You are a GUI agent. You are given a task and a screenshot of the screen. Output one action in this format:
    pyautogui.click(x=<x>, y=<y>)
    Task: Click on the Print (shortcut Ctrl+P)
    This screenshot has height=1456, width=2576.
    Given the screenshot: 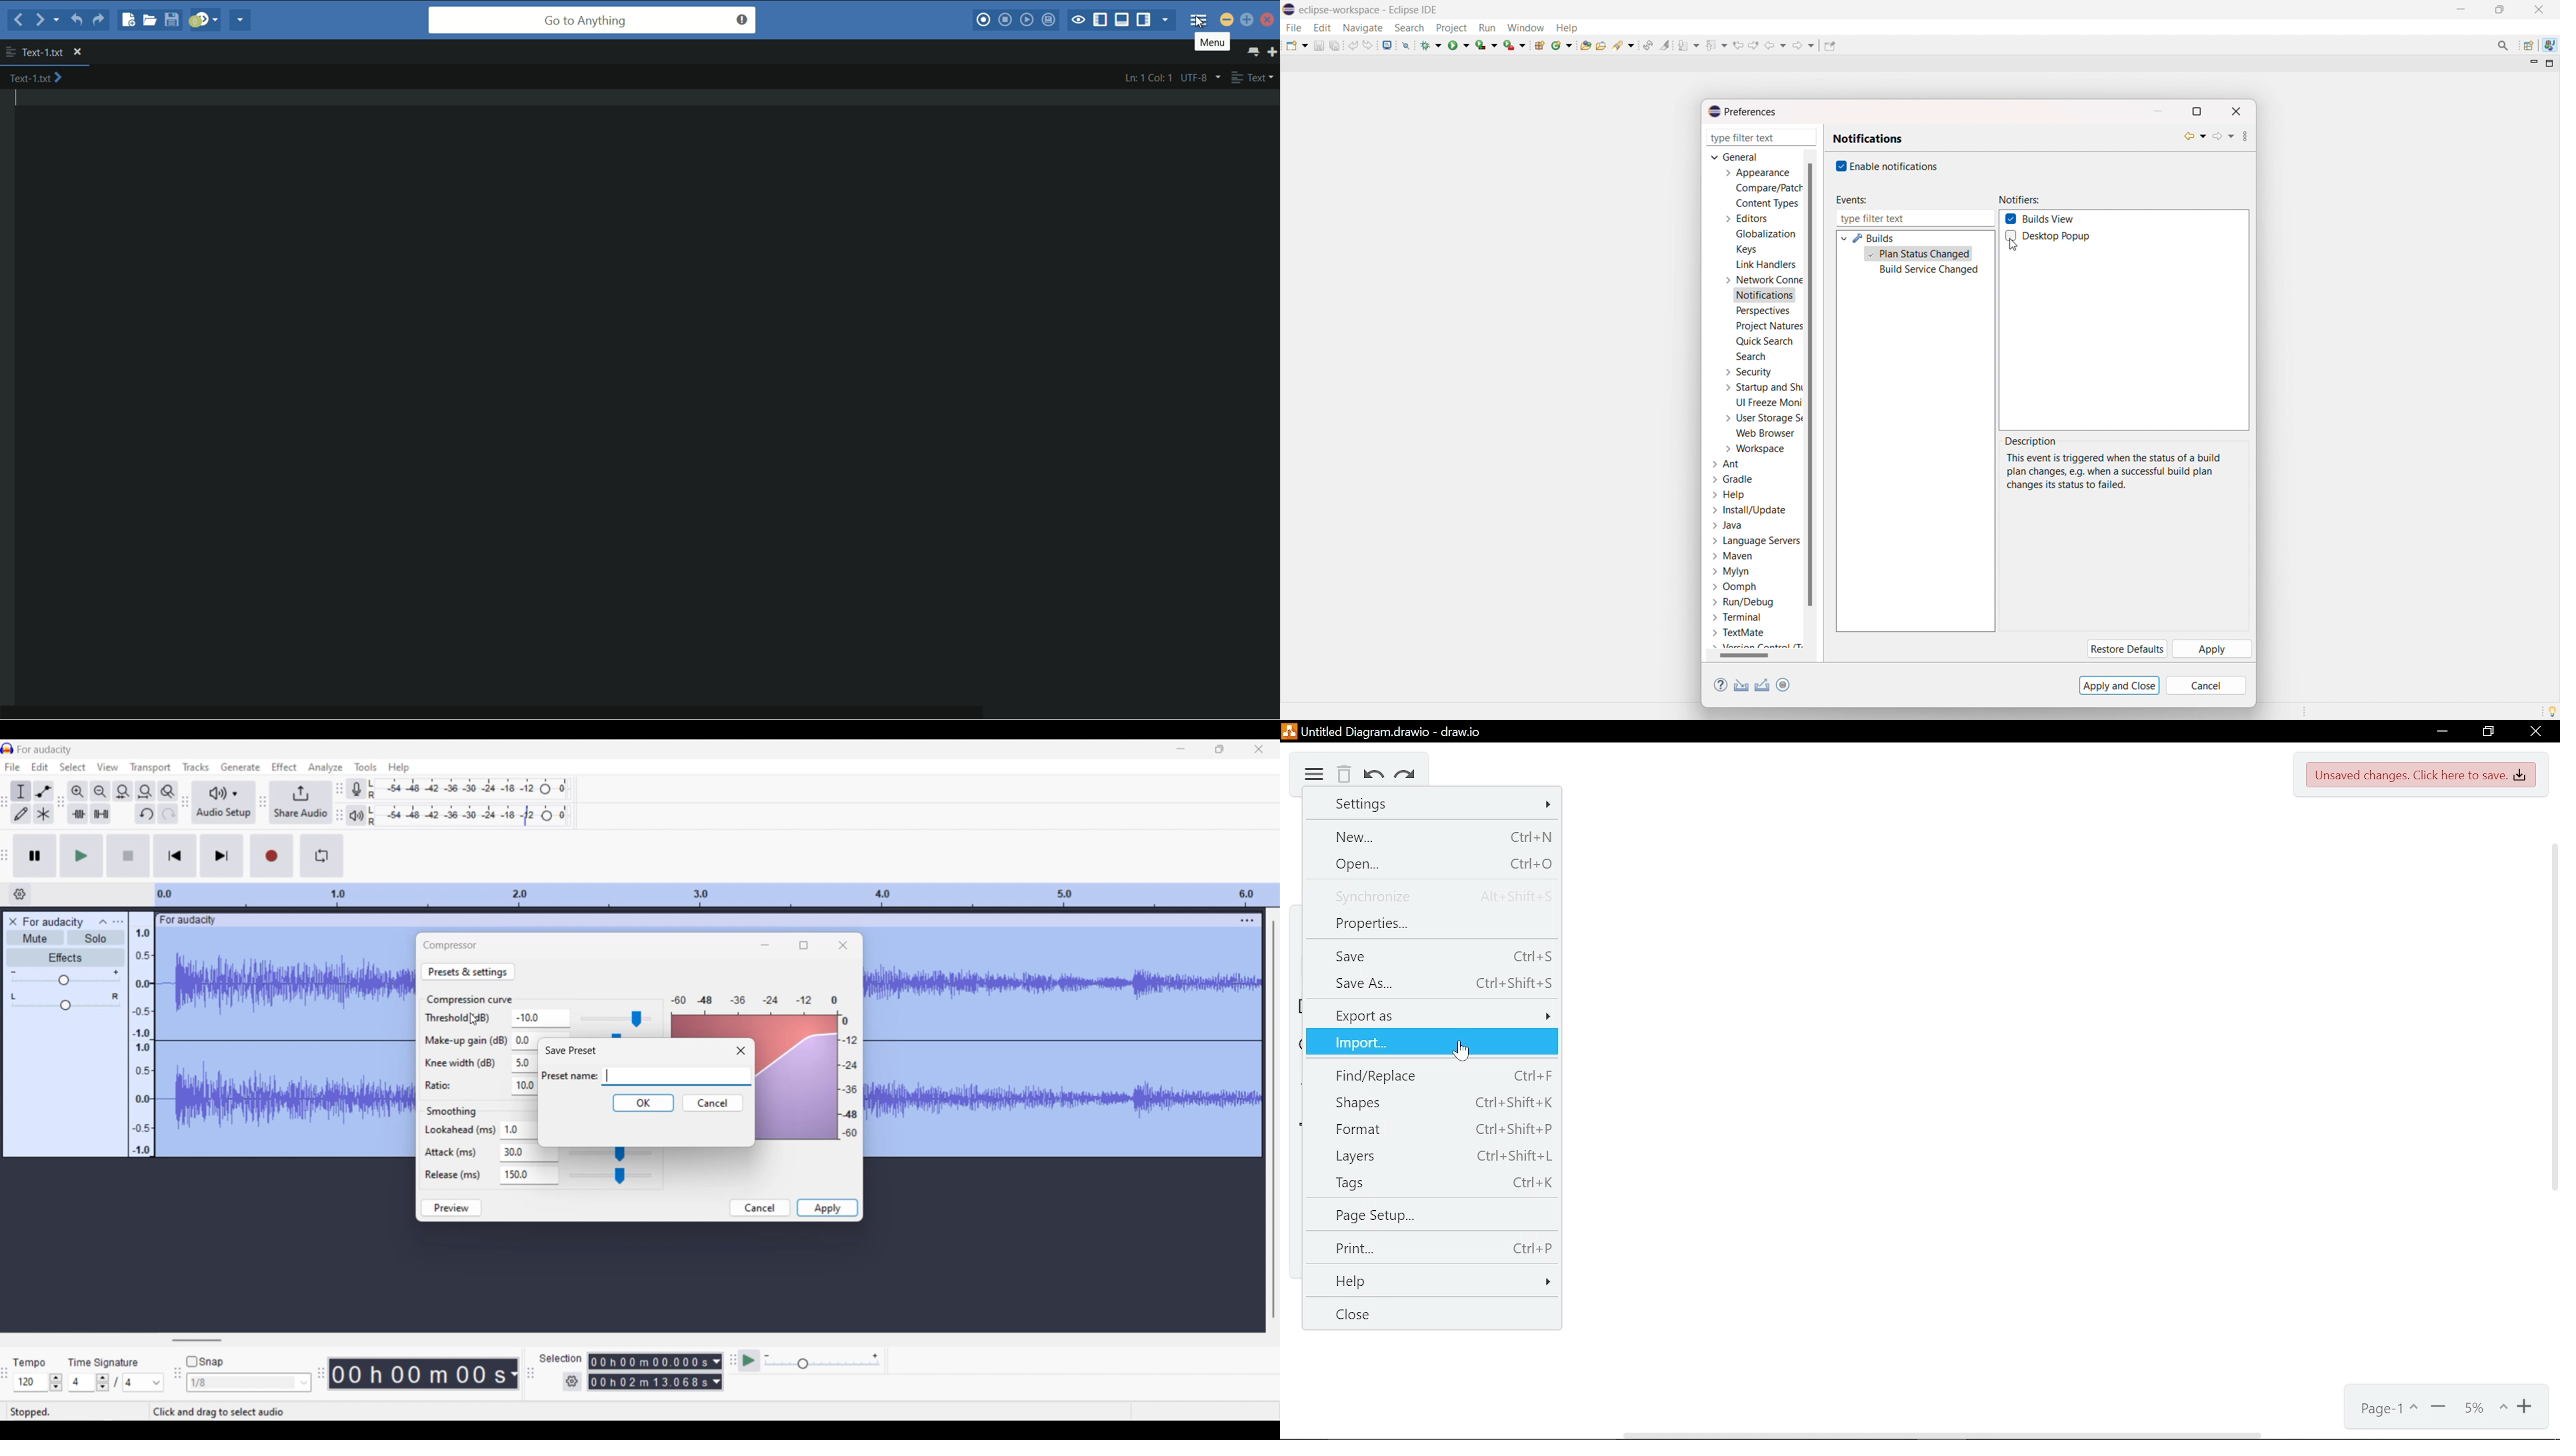 What is the action you would take?
    pyautogui.click(x=1430, y=1246)
    